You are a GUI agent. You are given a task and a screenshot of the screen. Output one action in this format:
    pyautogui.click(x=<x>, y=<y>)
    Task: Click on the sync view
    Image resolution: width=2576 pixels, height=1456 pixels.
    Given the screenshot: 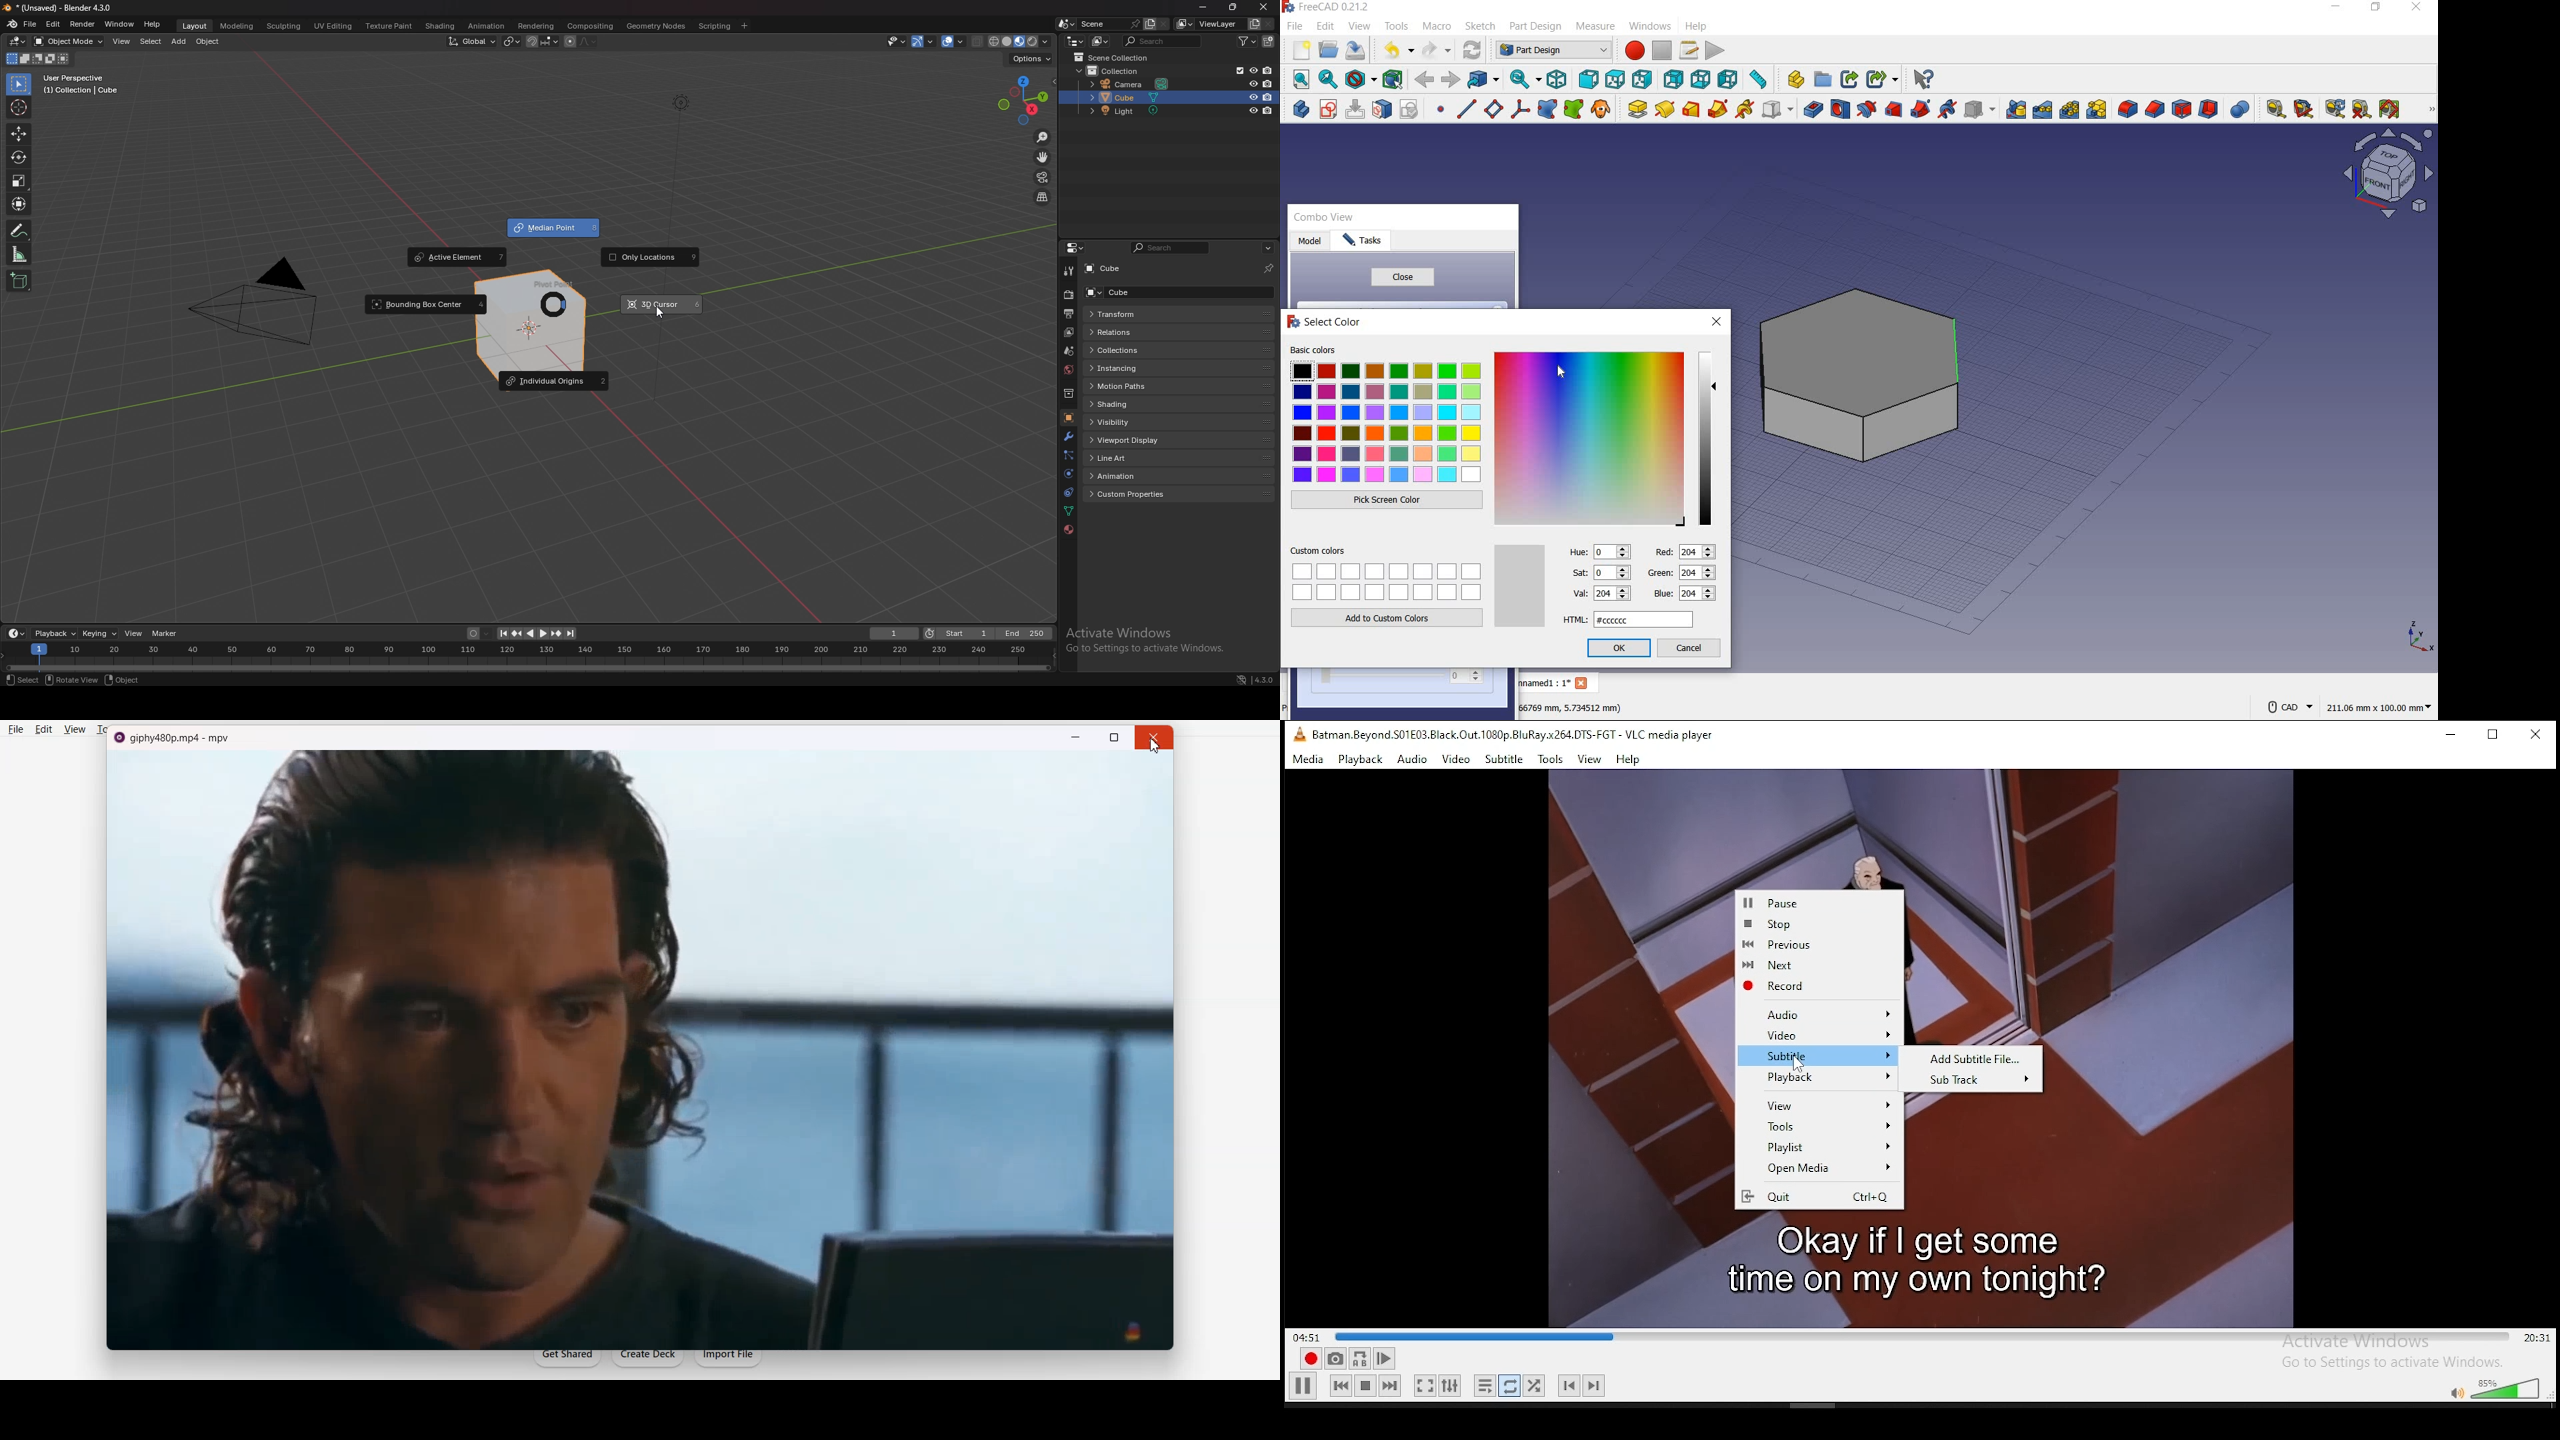 What is the action you would take?
    pyautogui.click(x=1524, y=79)
    